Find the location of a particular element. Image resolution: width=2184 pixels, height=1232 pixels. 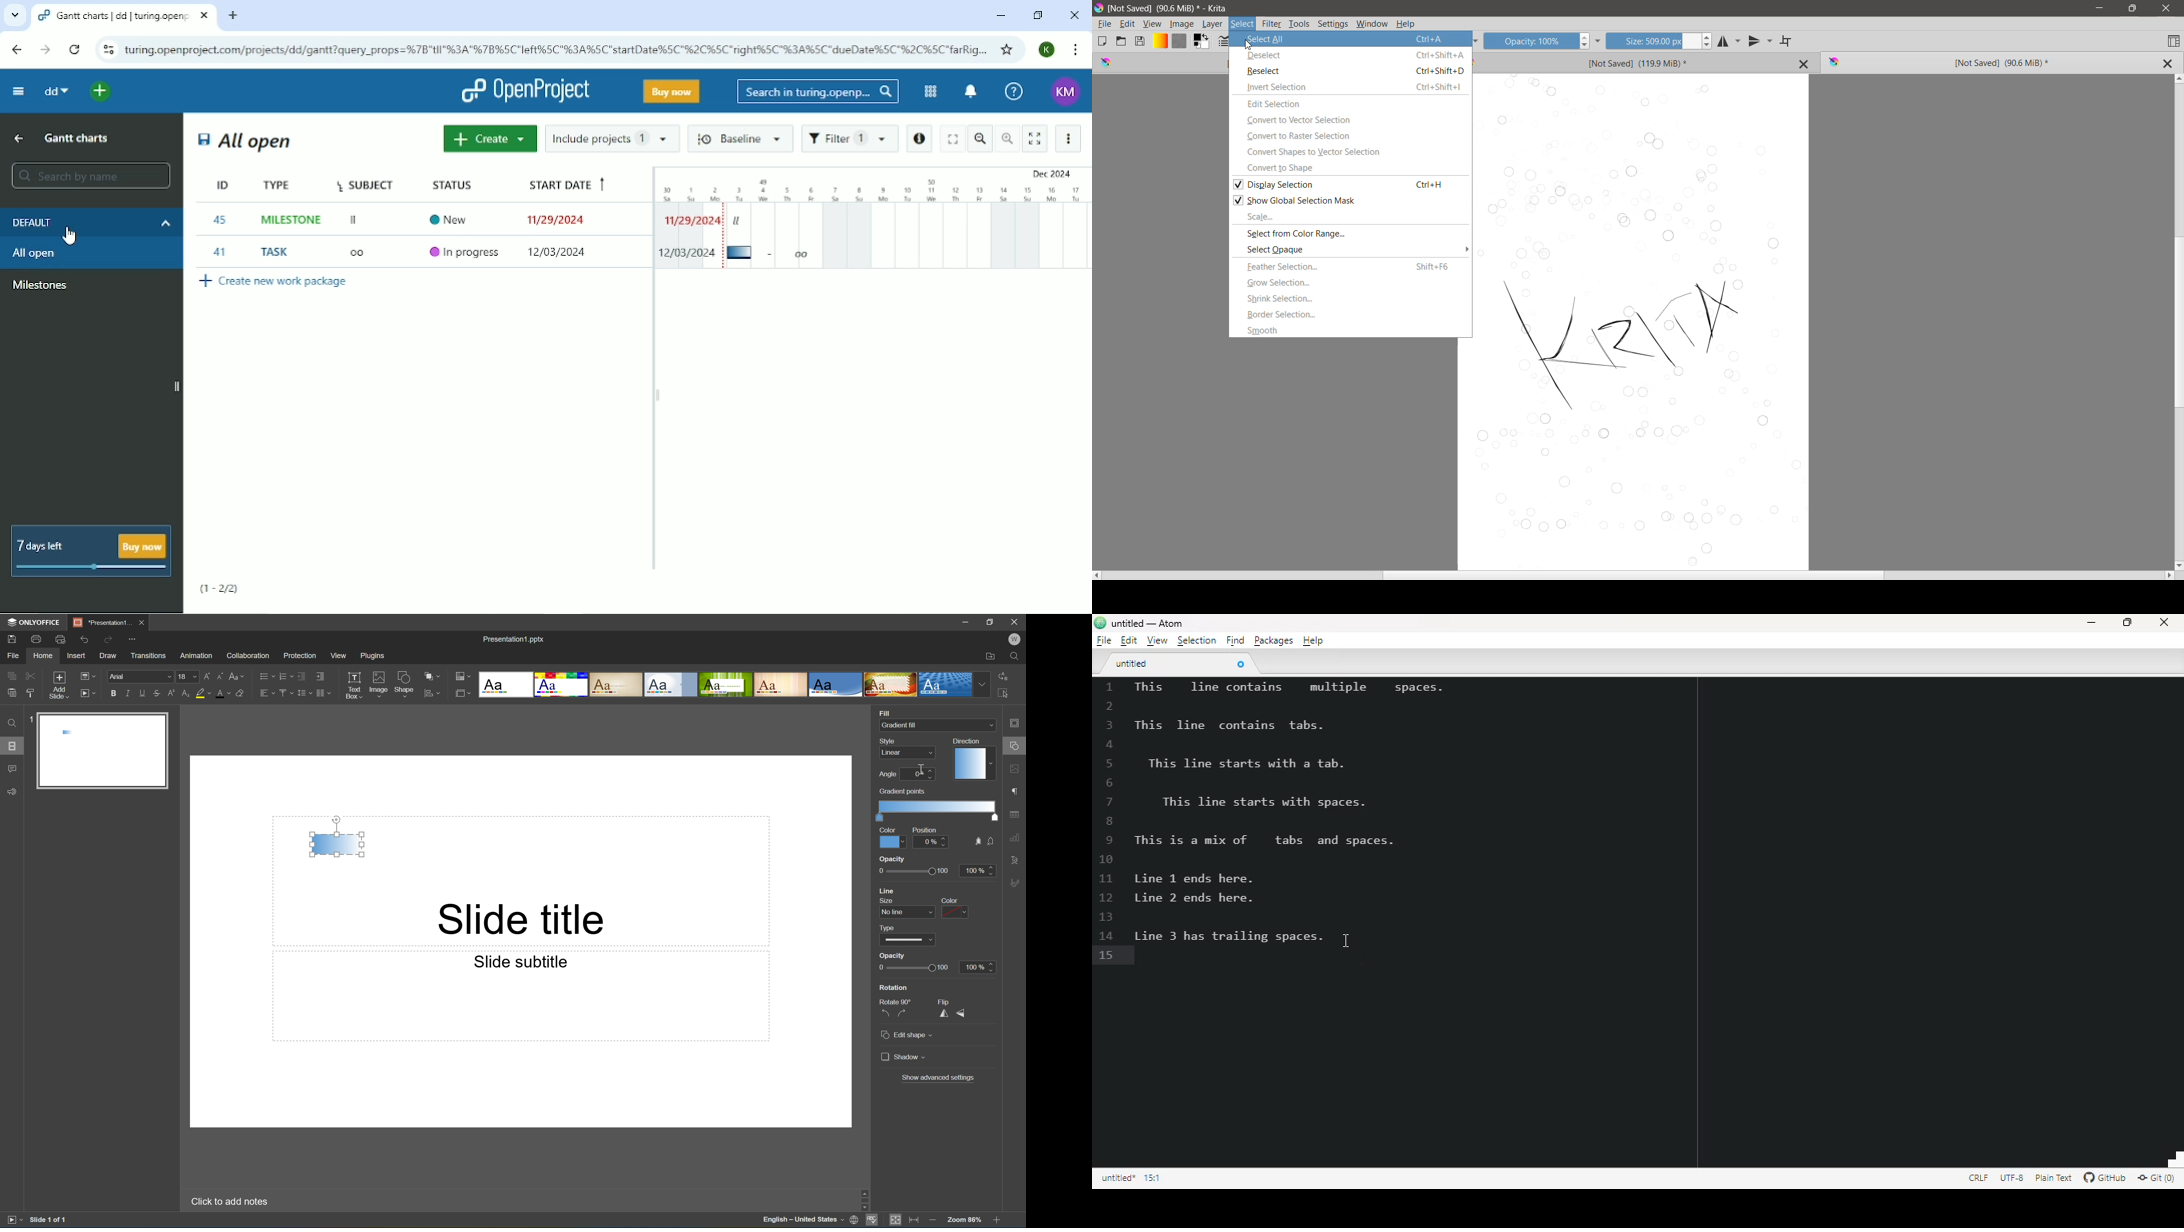

Buy now is located at coordinates (671, 91).